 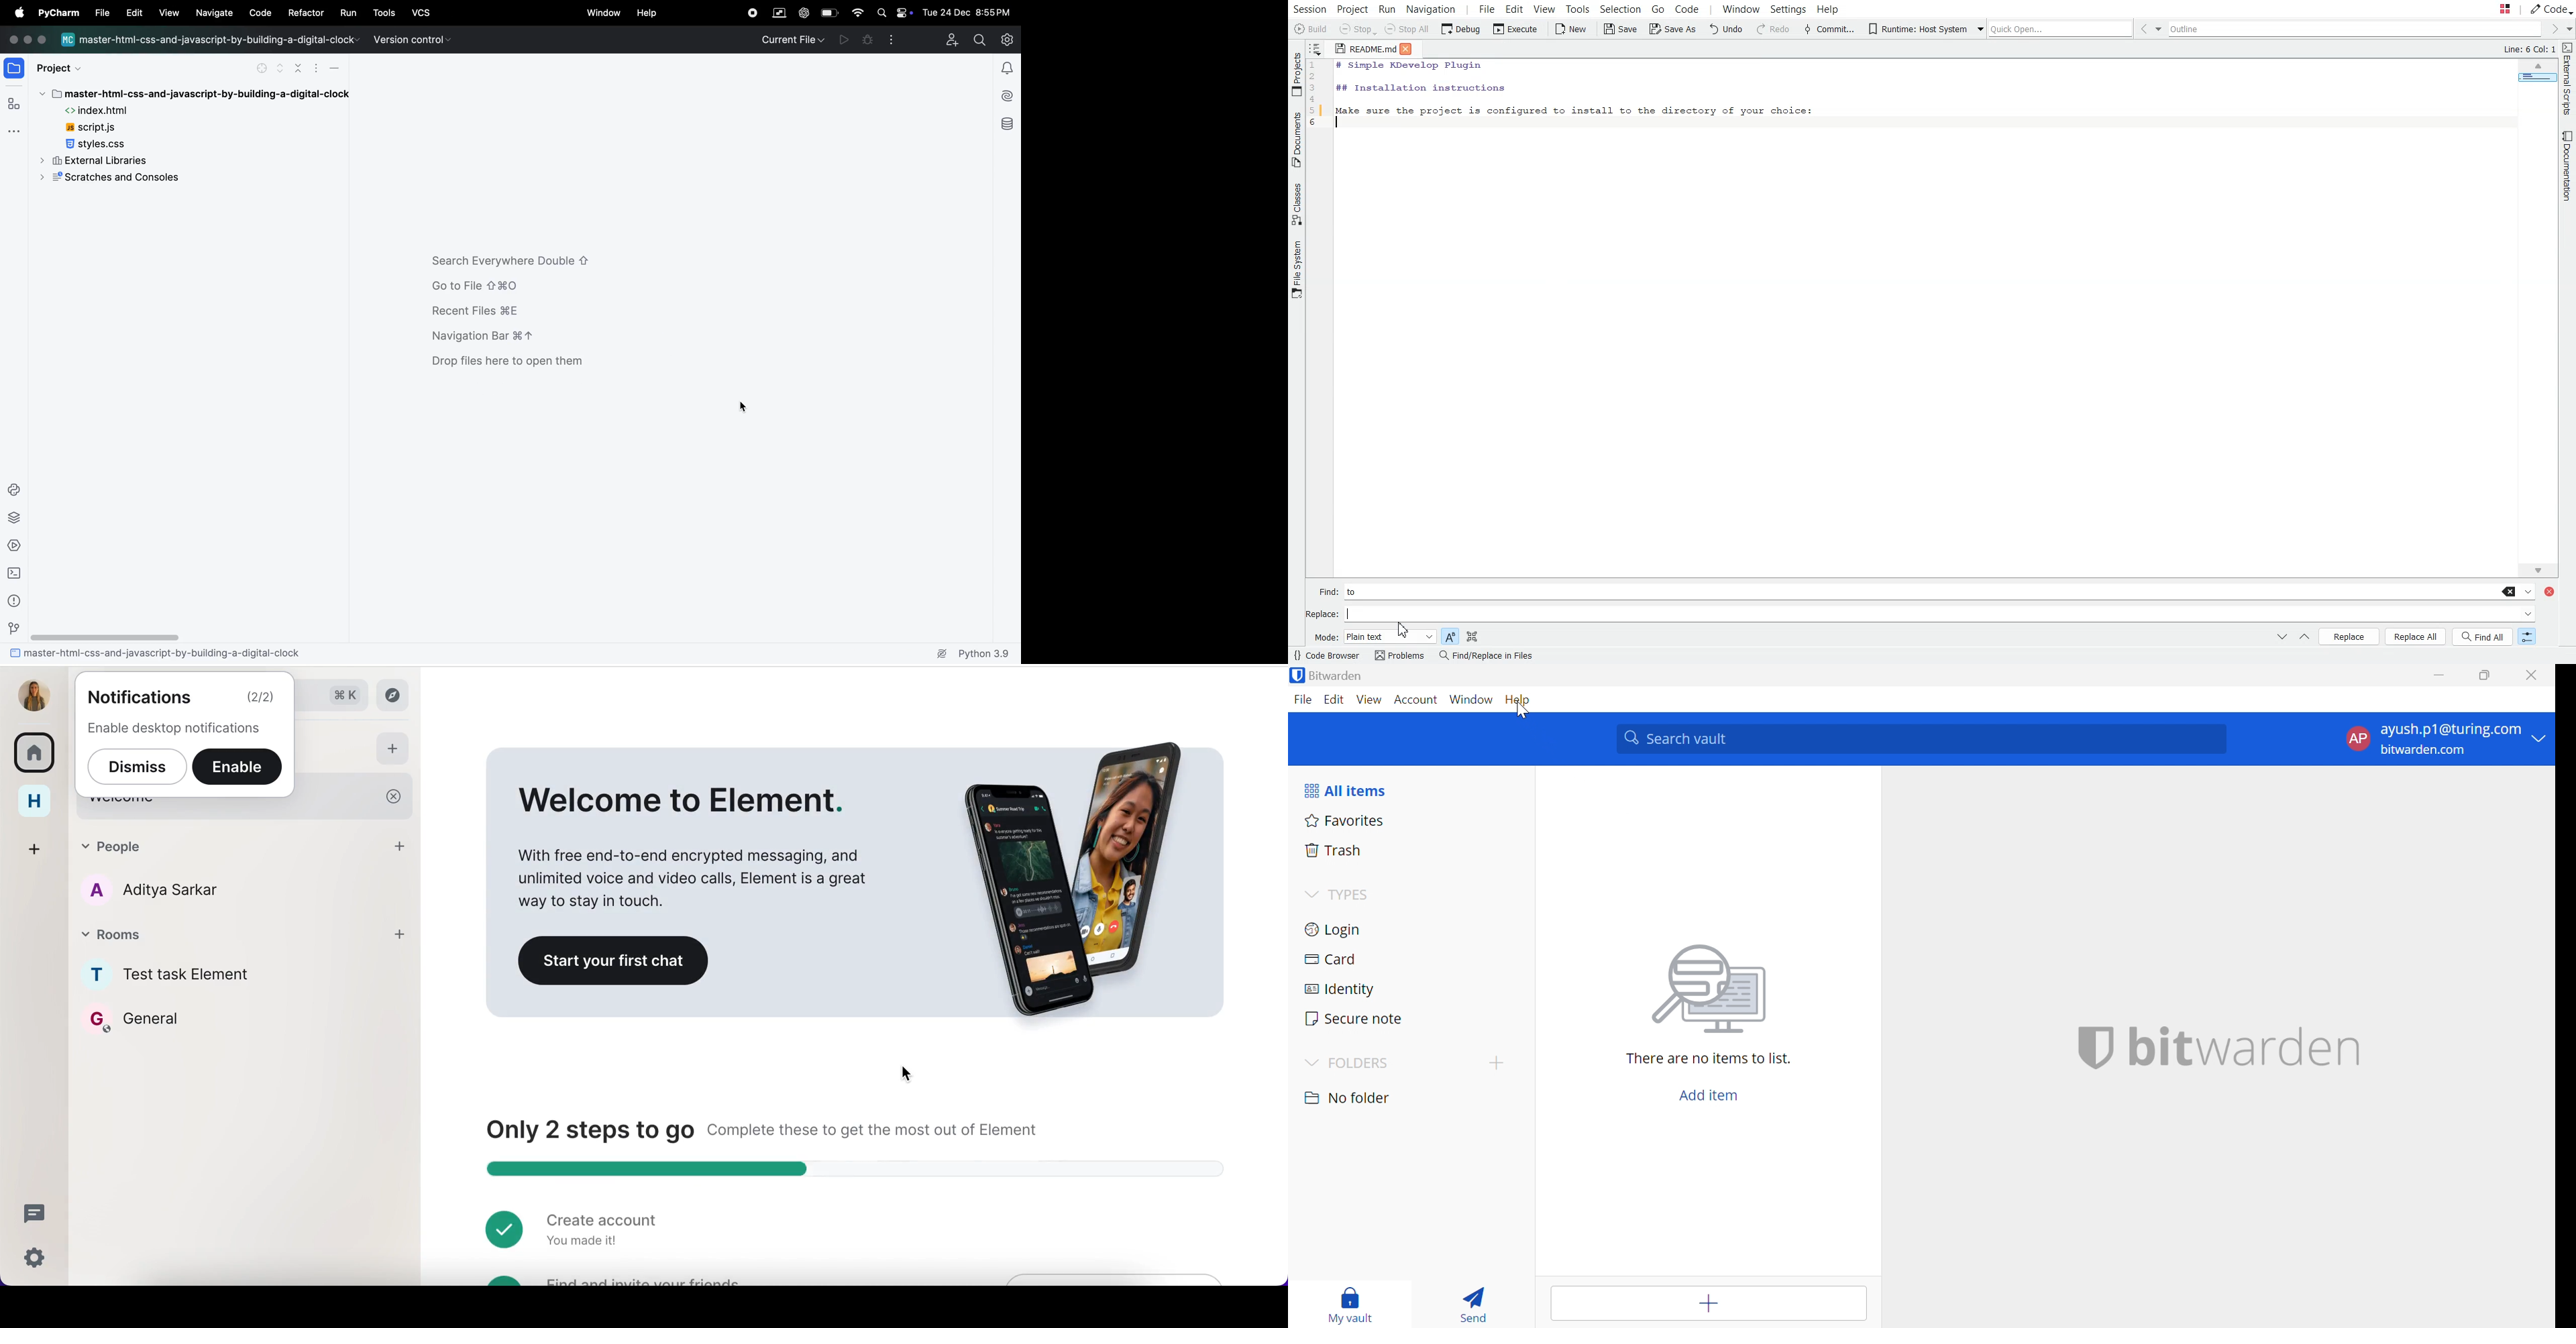 I want to click on Hello, so click(x=1520, y=698).